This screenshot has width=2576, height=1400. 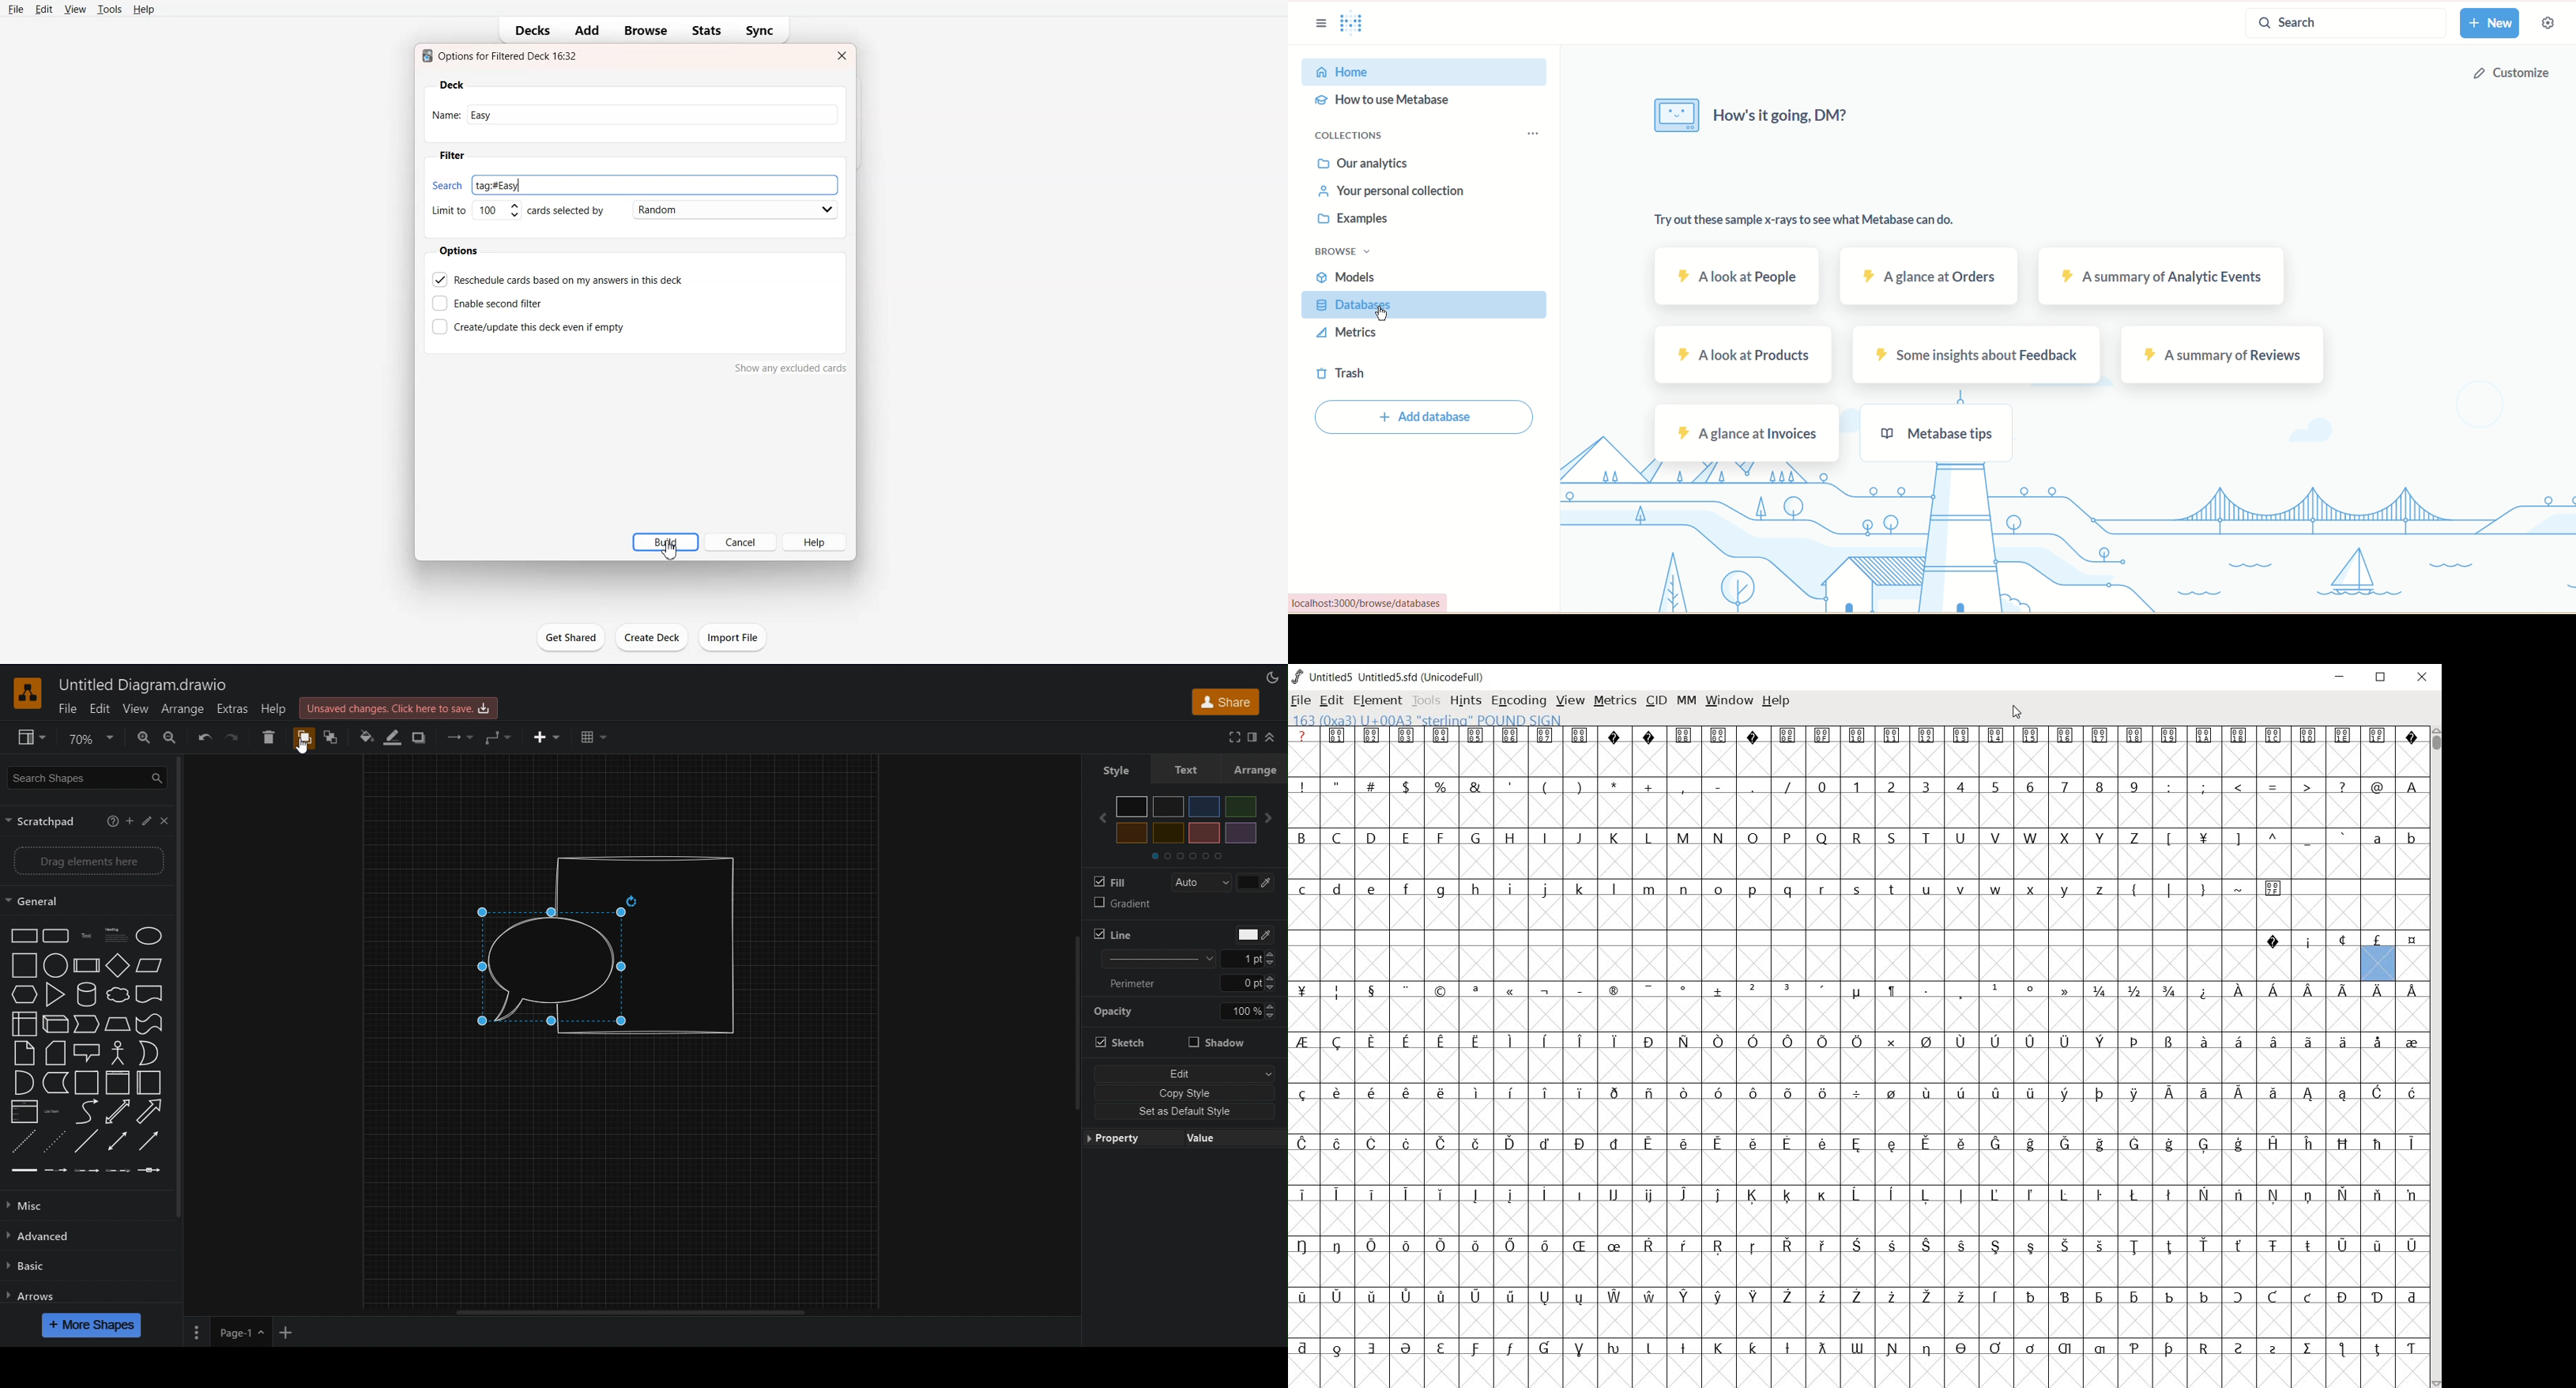 I want to click on Copy Style, so click(x=1185, y=1093).